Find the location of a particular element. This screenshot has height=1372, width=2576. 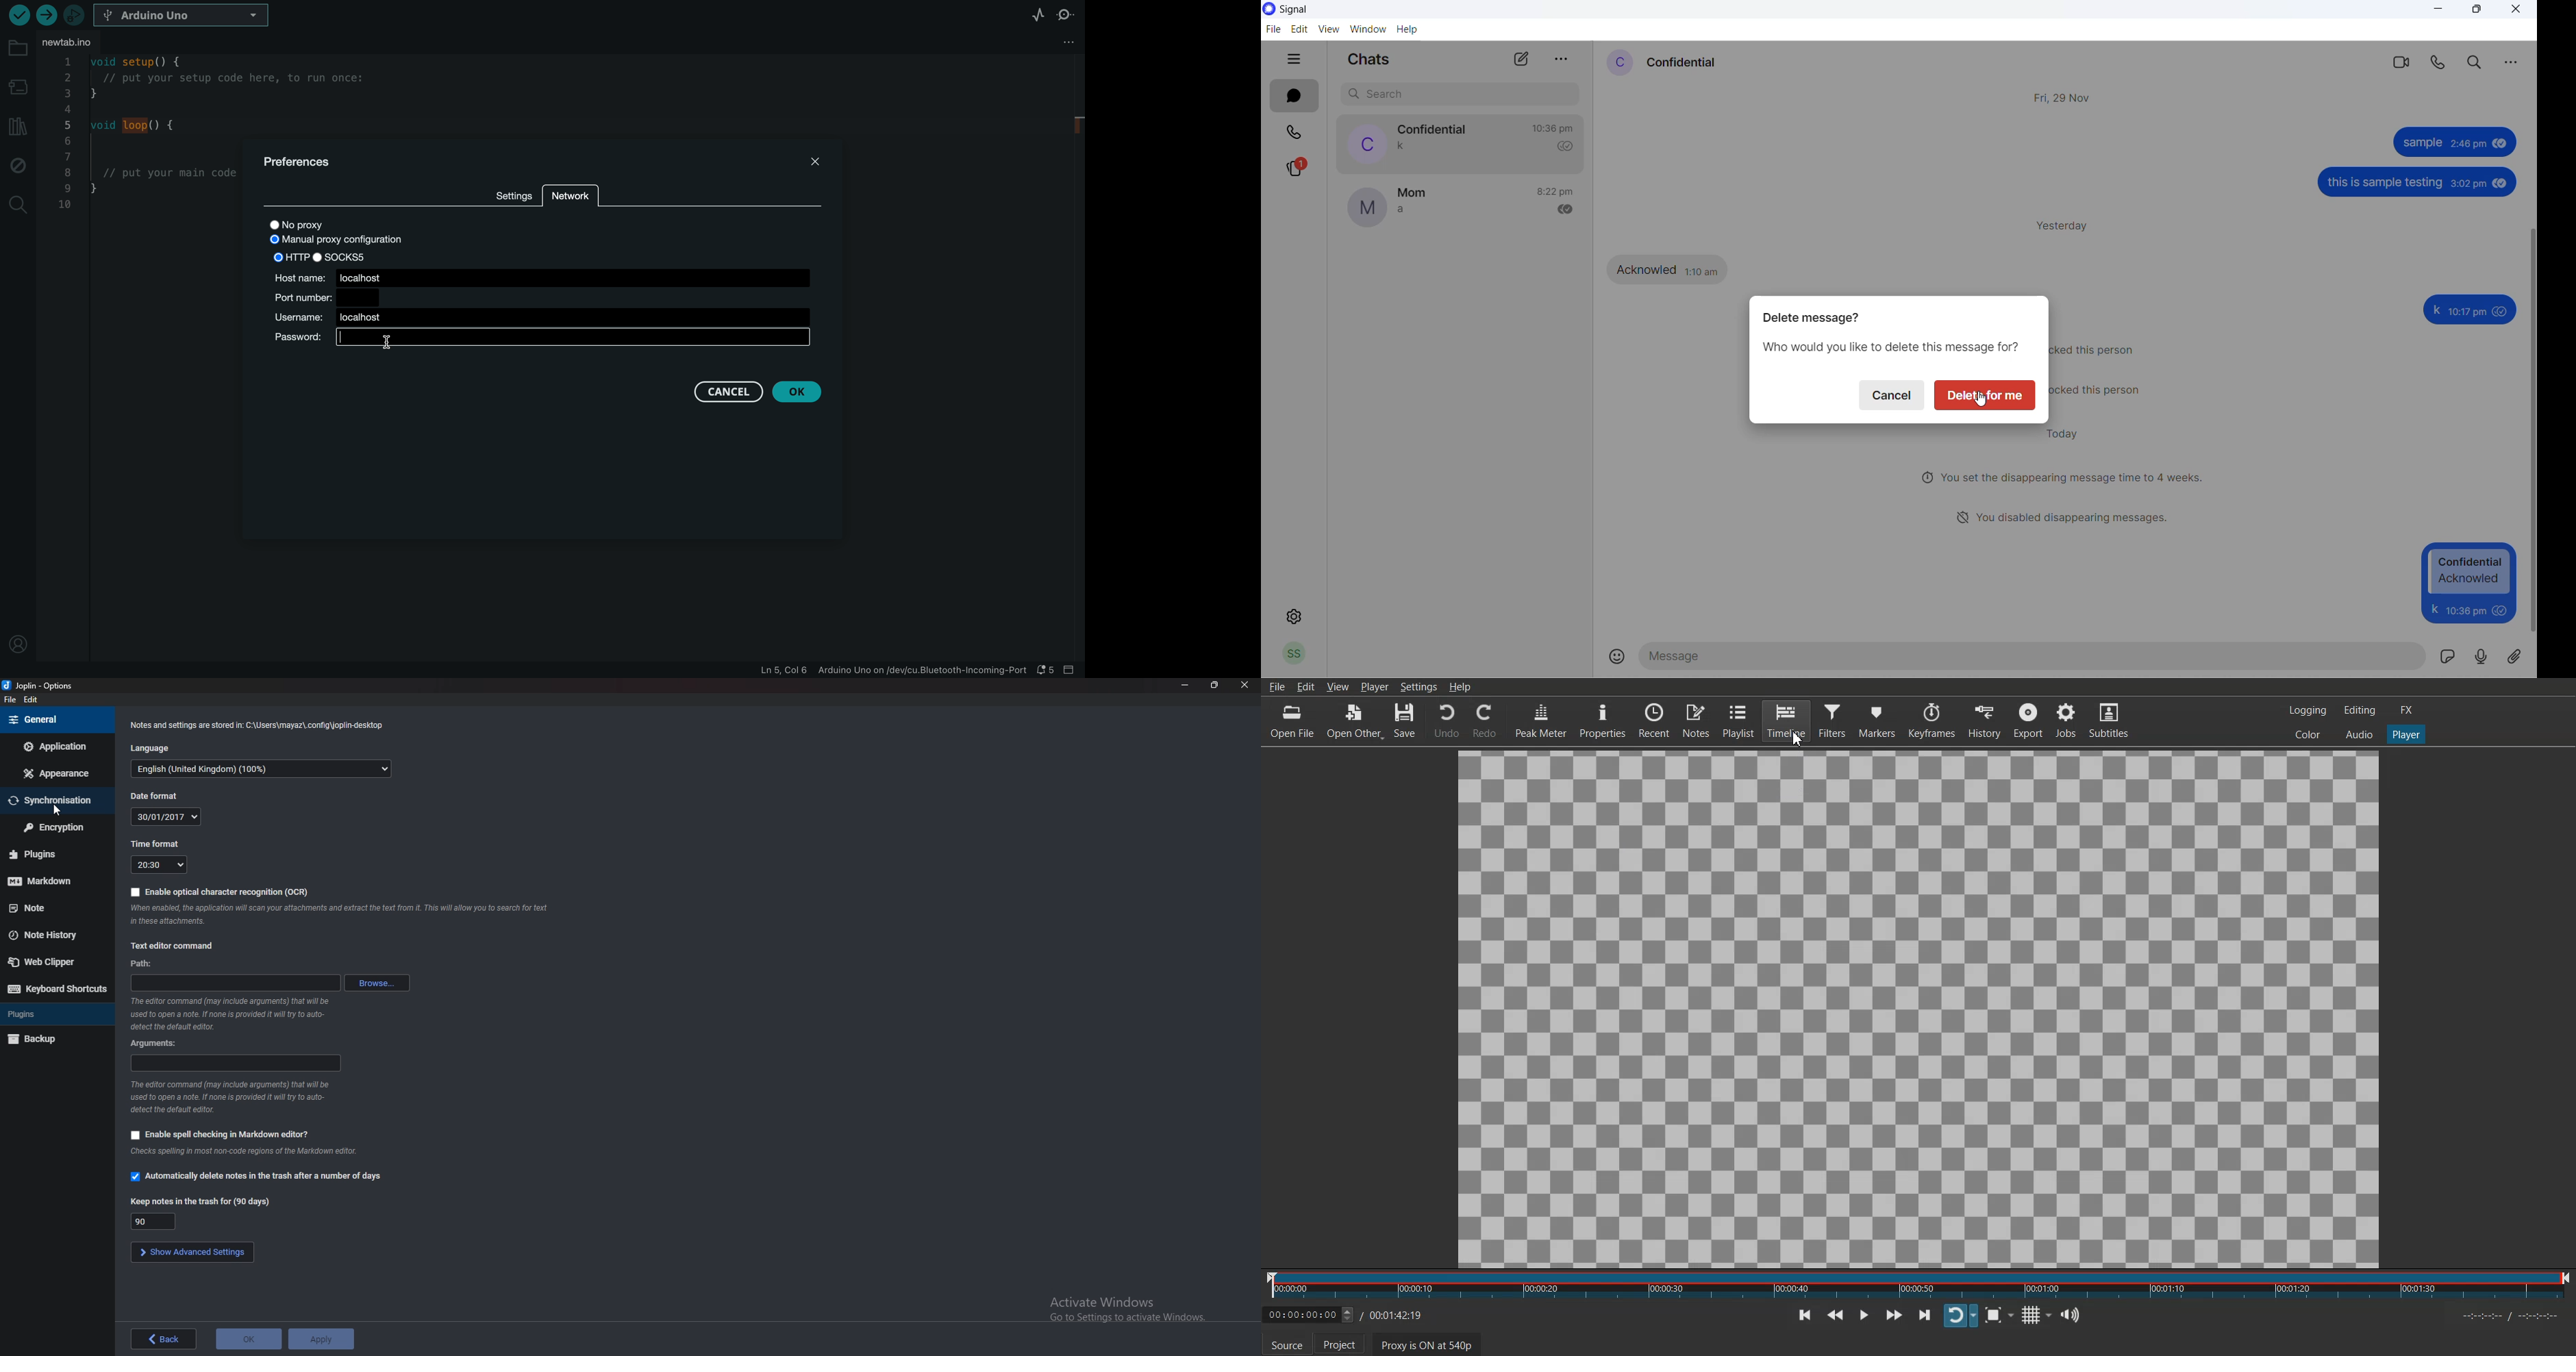

file information is located at coordinates (894, 672).